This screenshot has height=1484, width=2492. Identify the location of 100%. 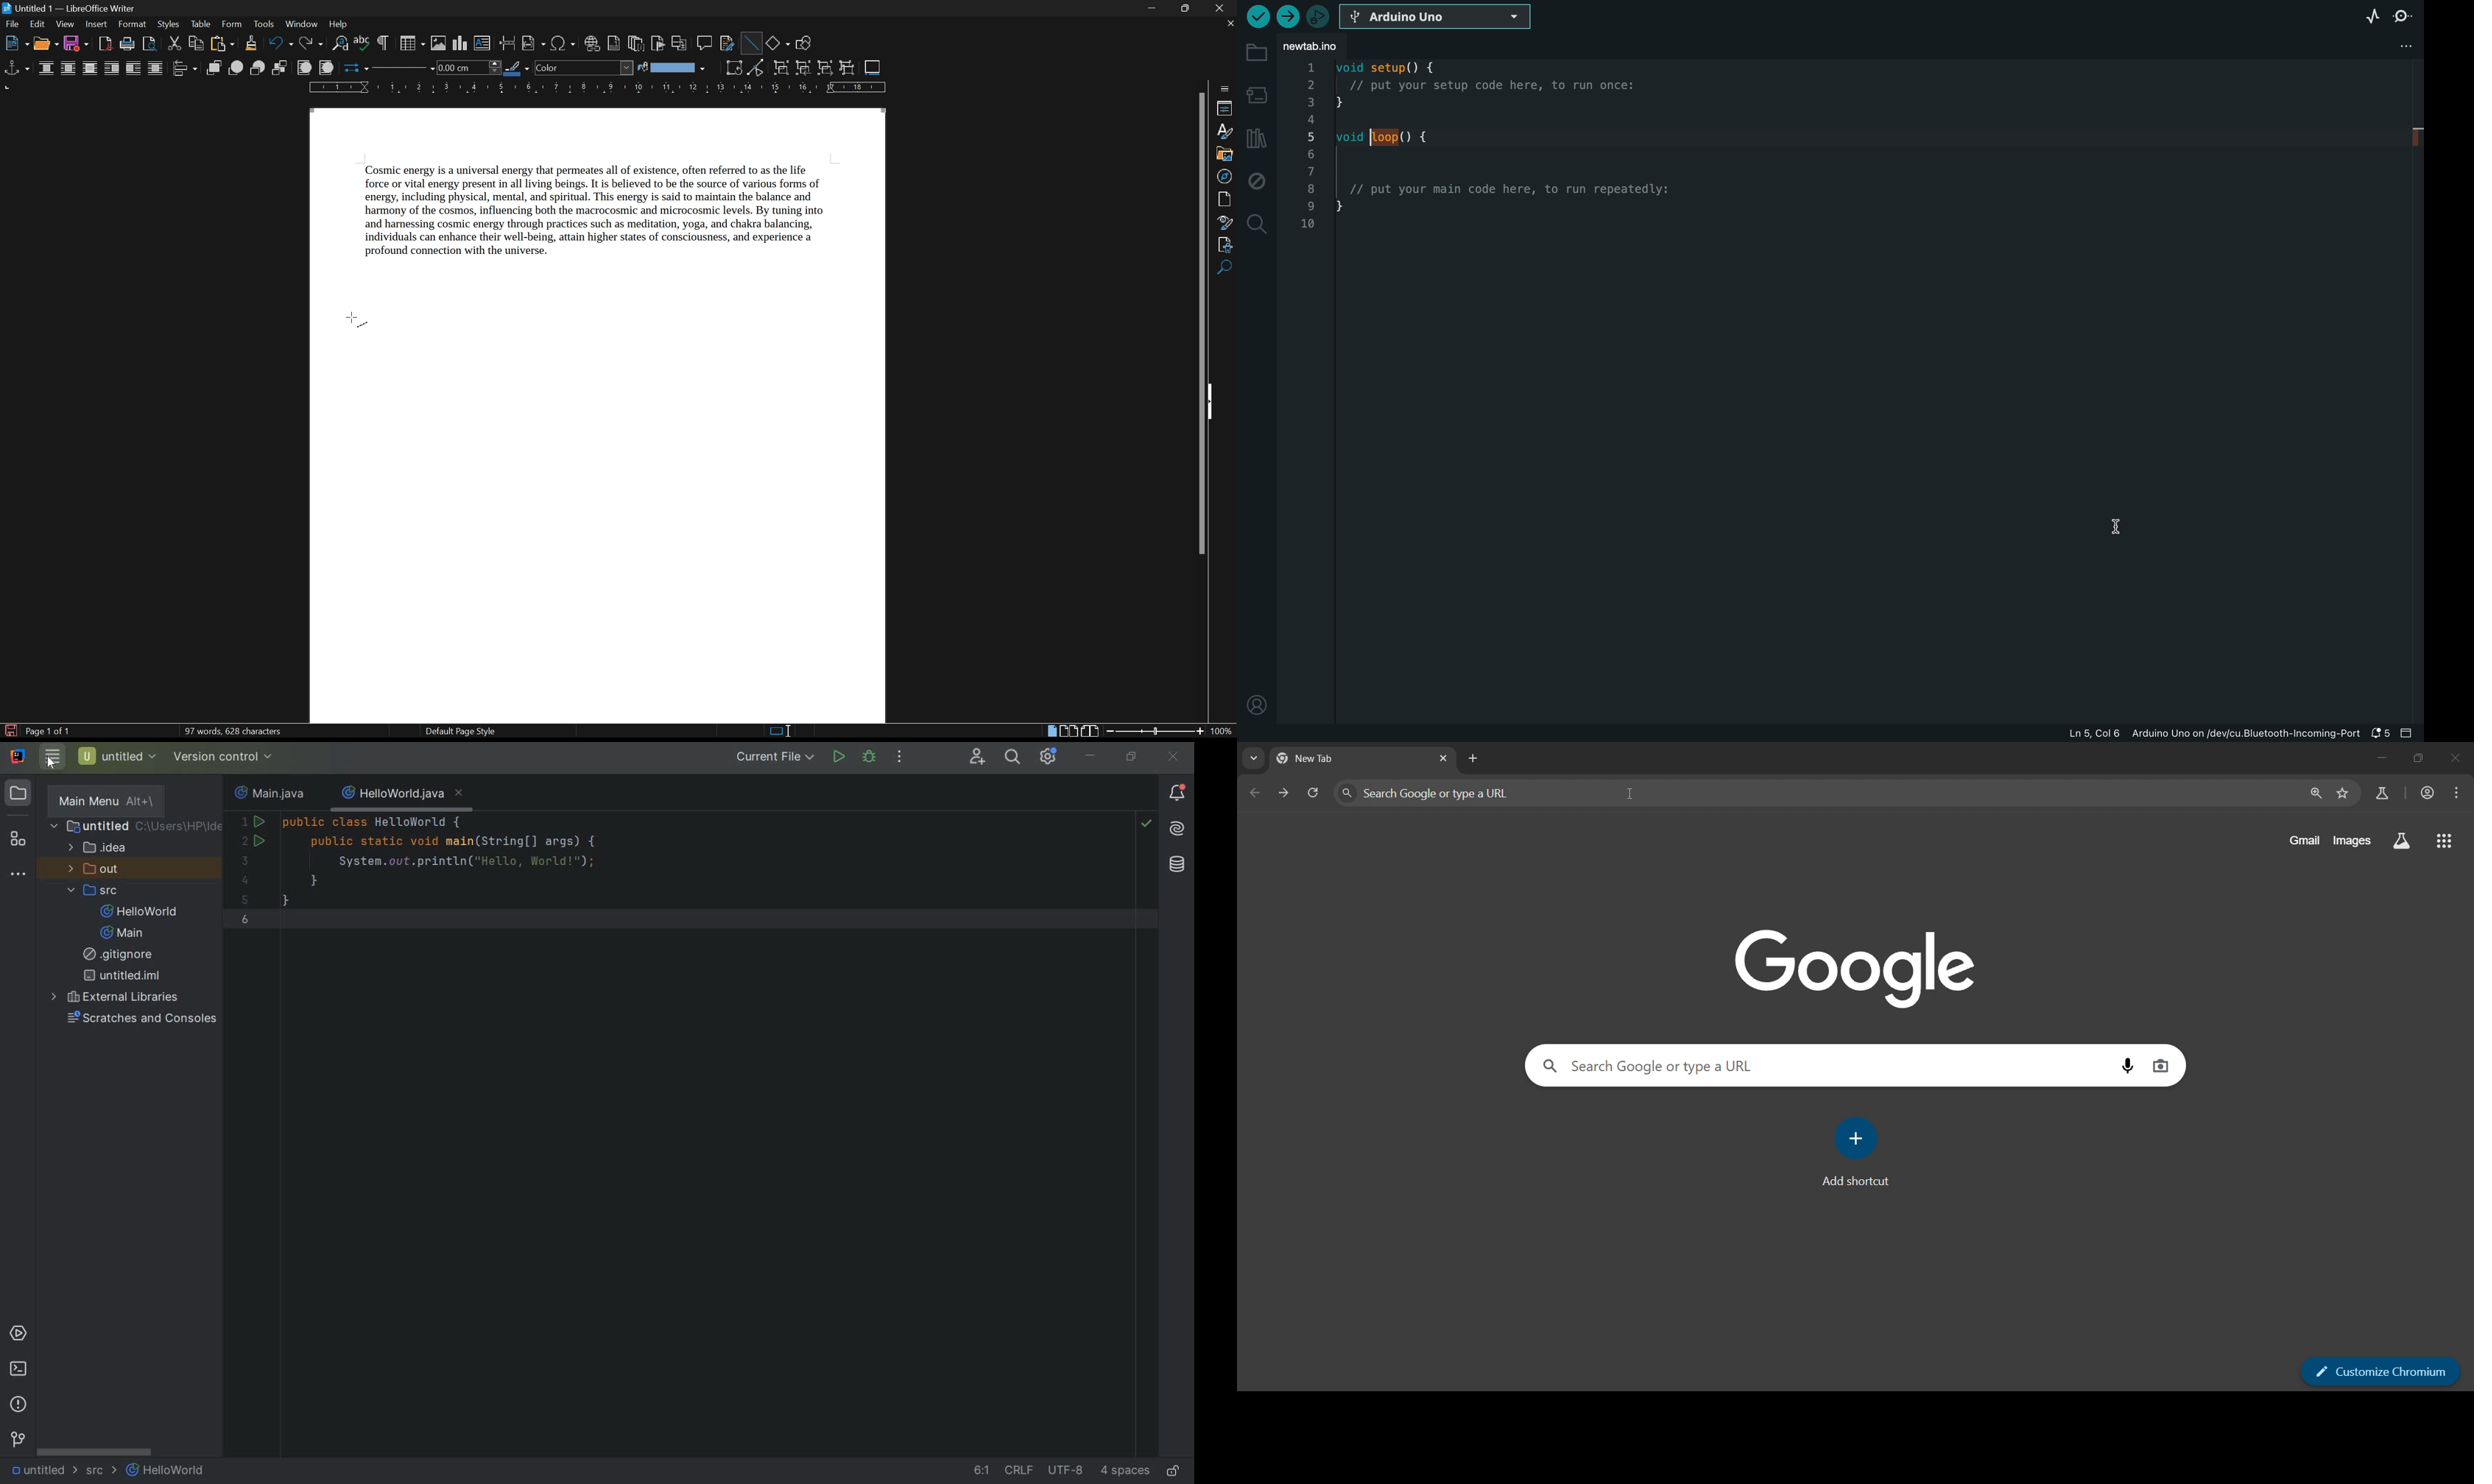
(1223, 732).